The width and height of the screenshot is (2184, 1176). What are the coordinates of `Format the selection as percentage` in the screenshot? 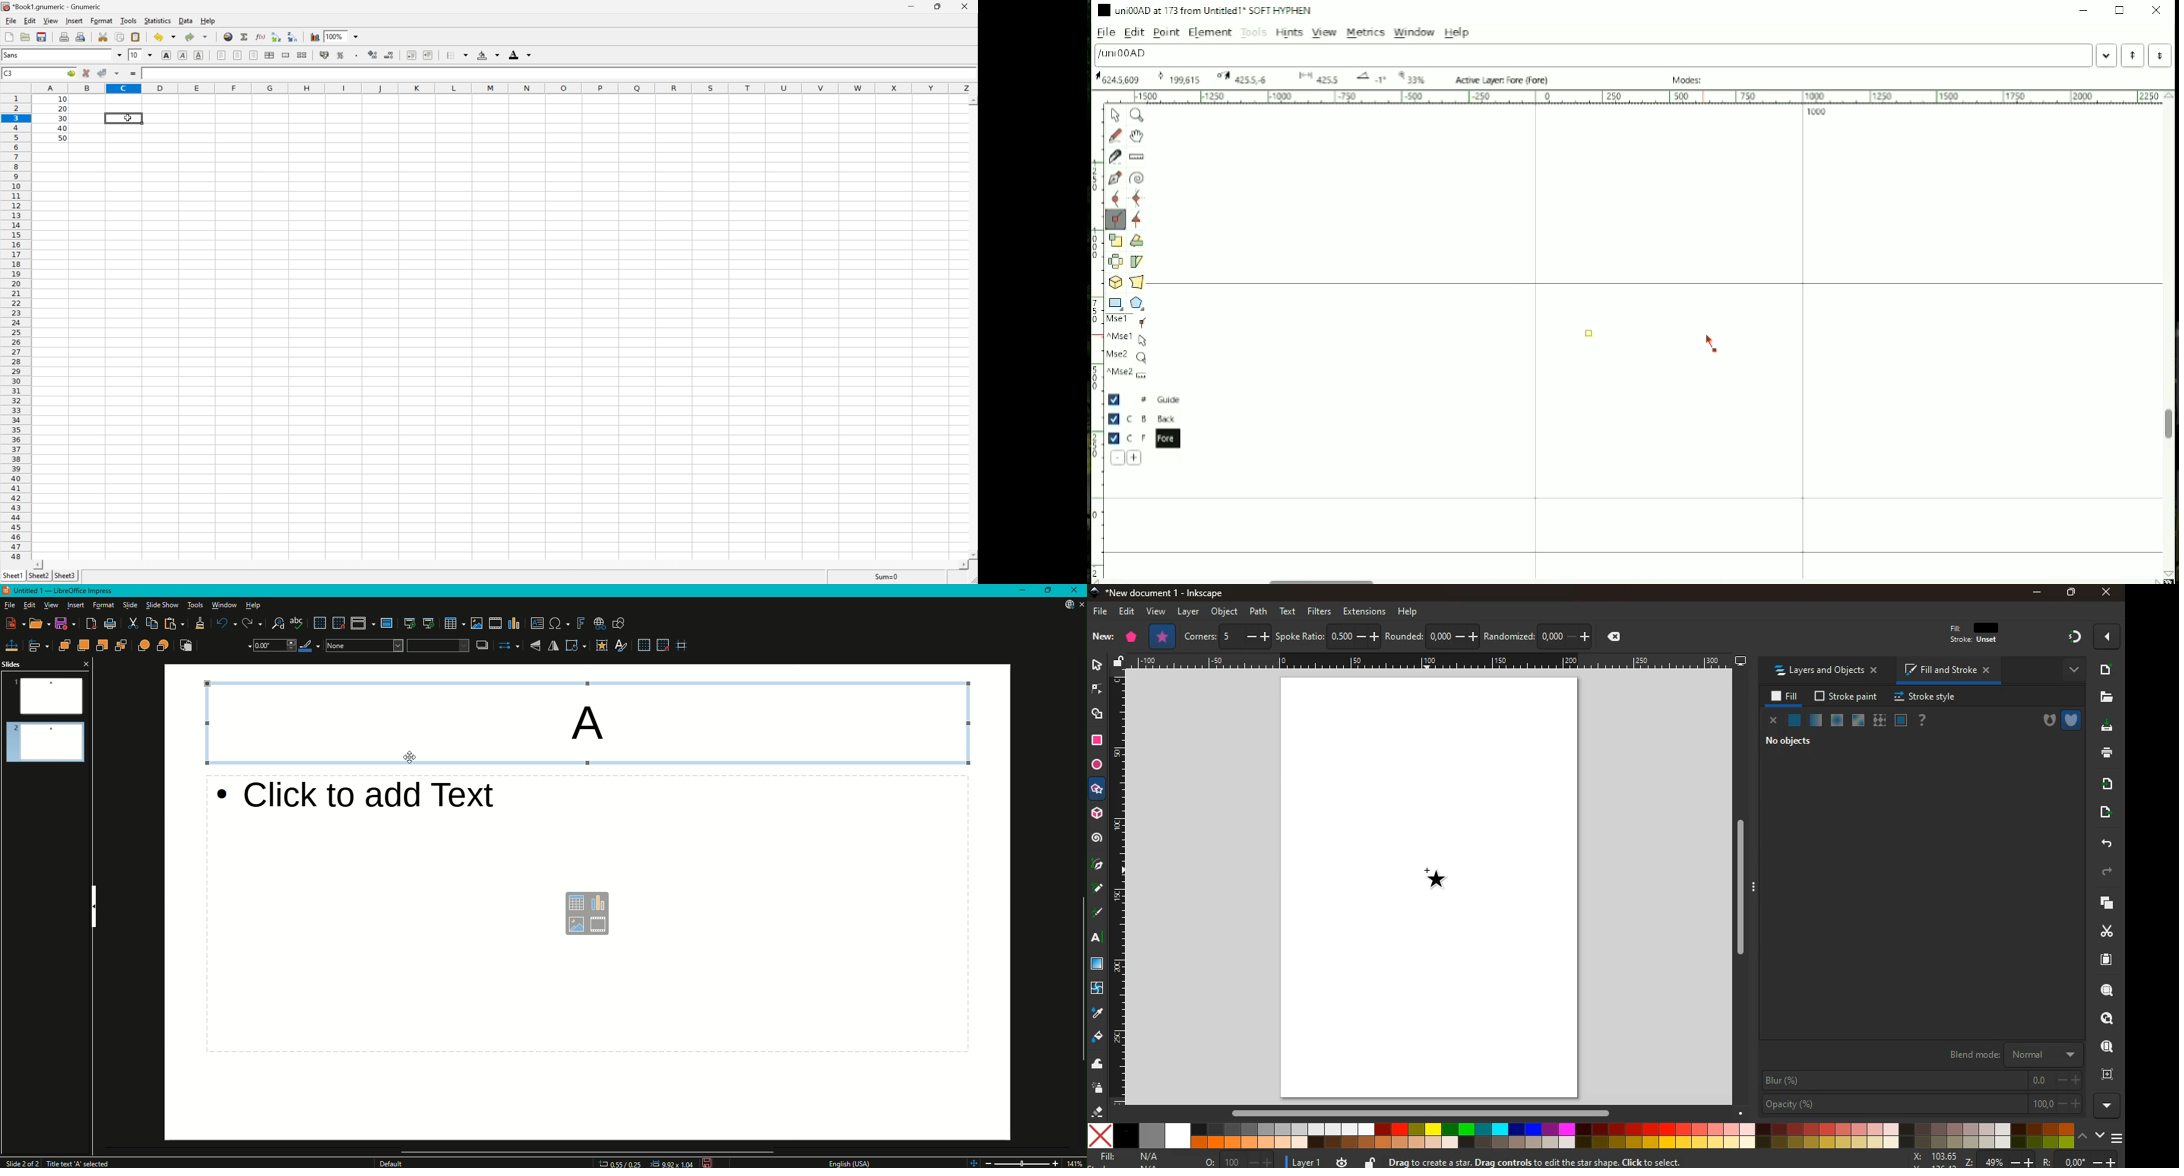 It's located at (341, 54).